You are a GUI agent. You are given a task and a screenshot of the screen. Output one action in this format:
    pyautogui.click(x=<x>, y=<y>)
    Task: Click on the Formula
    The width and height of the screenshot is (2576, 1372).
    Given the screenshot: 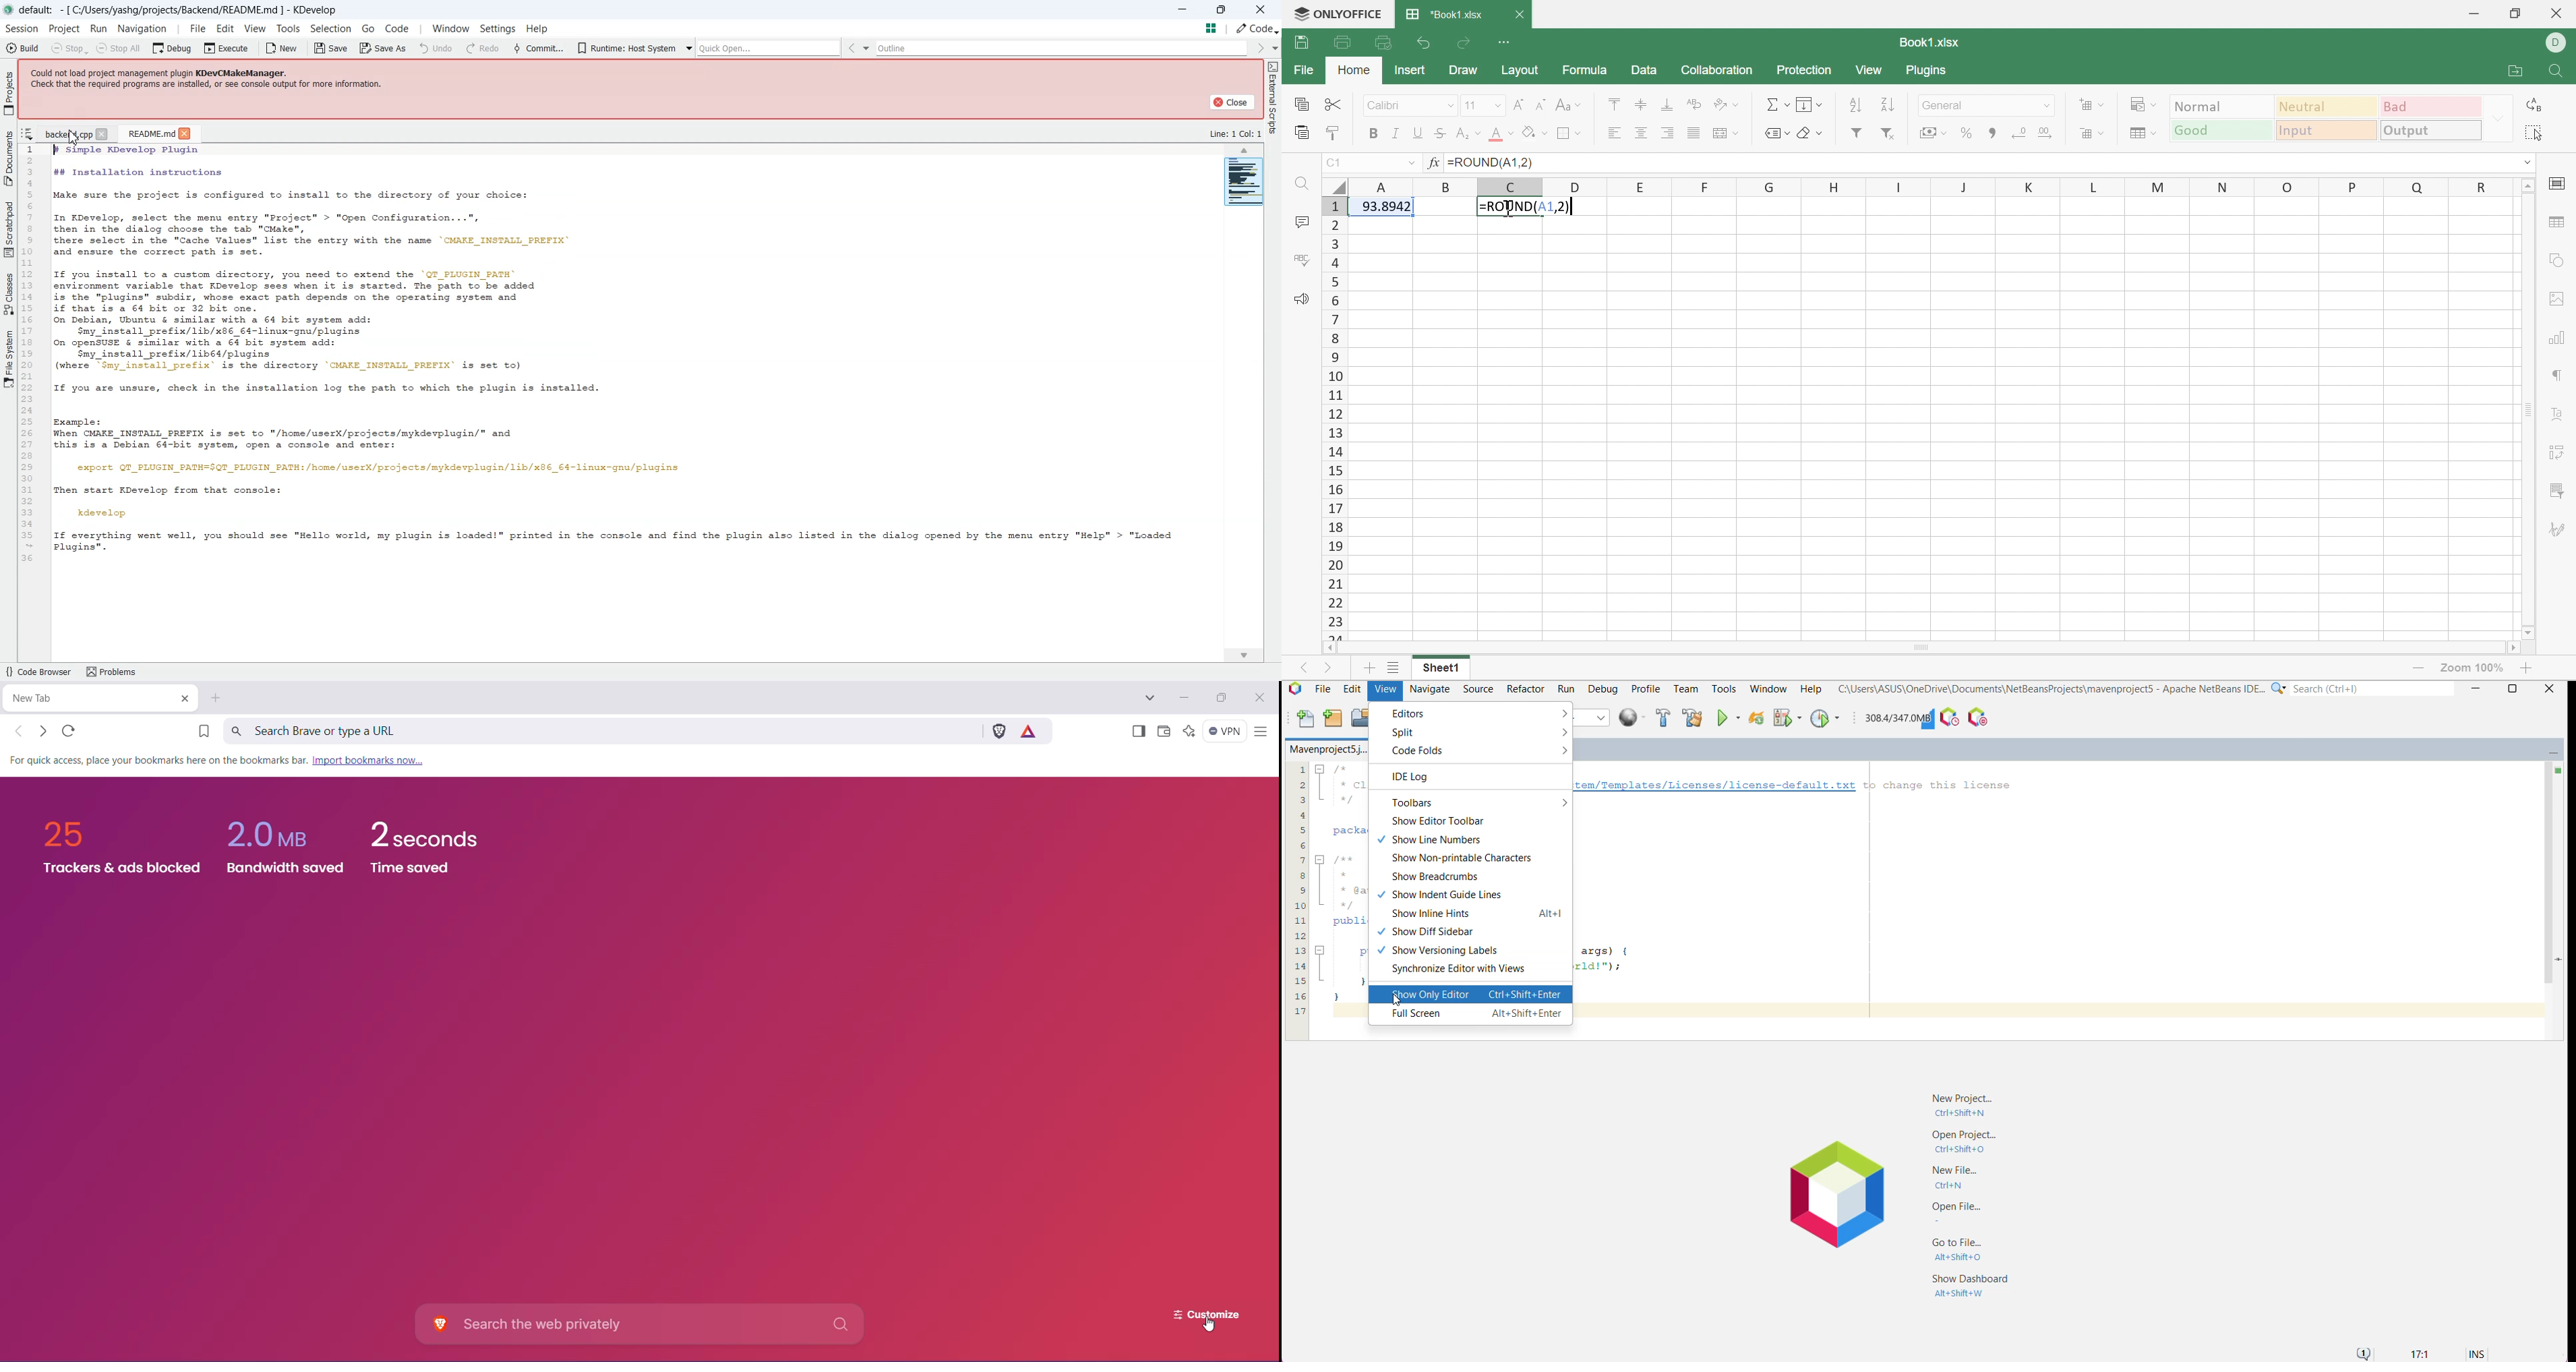 What is the action you would take?
    pyautogui.click(x=1586, y=71)
    